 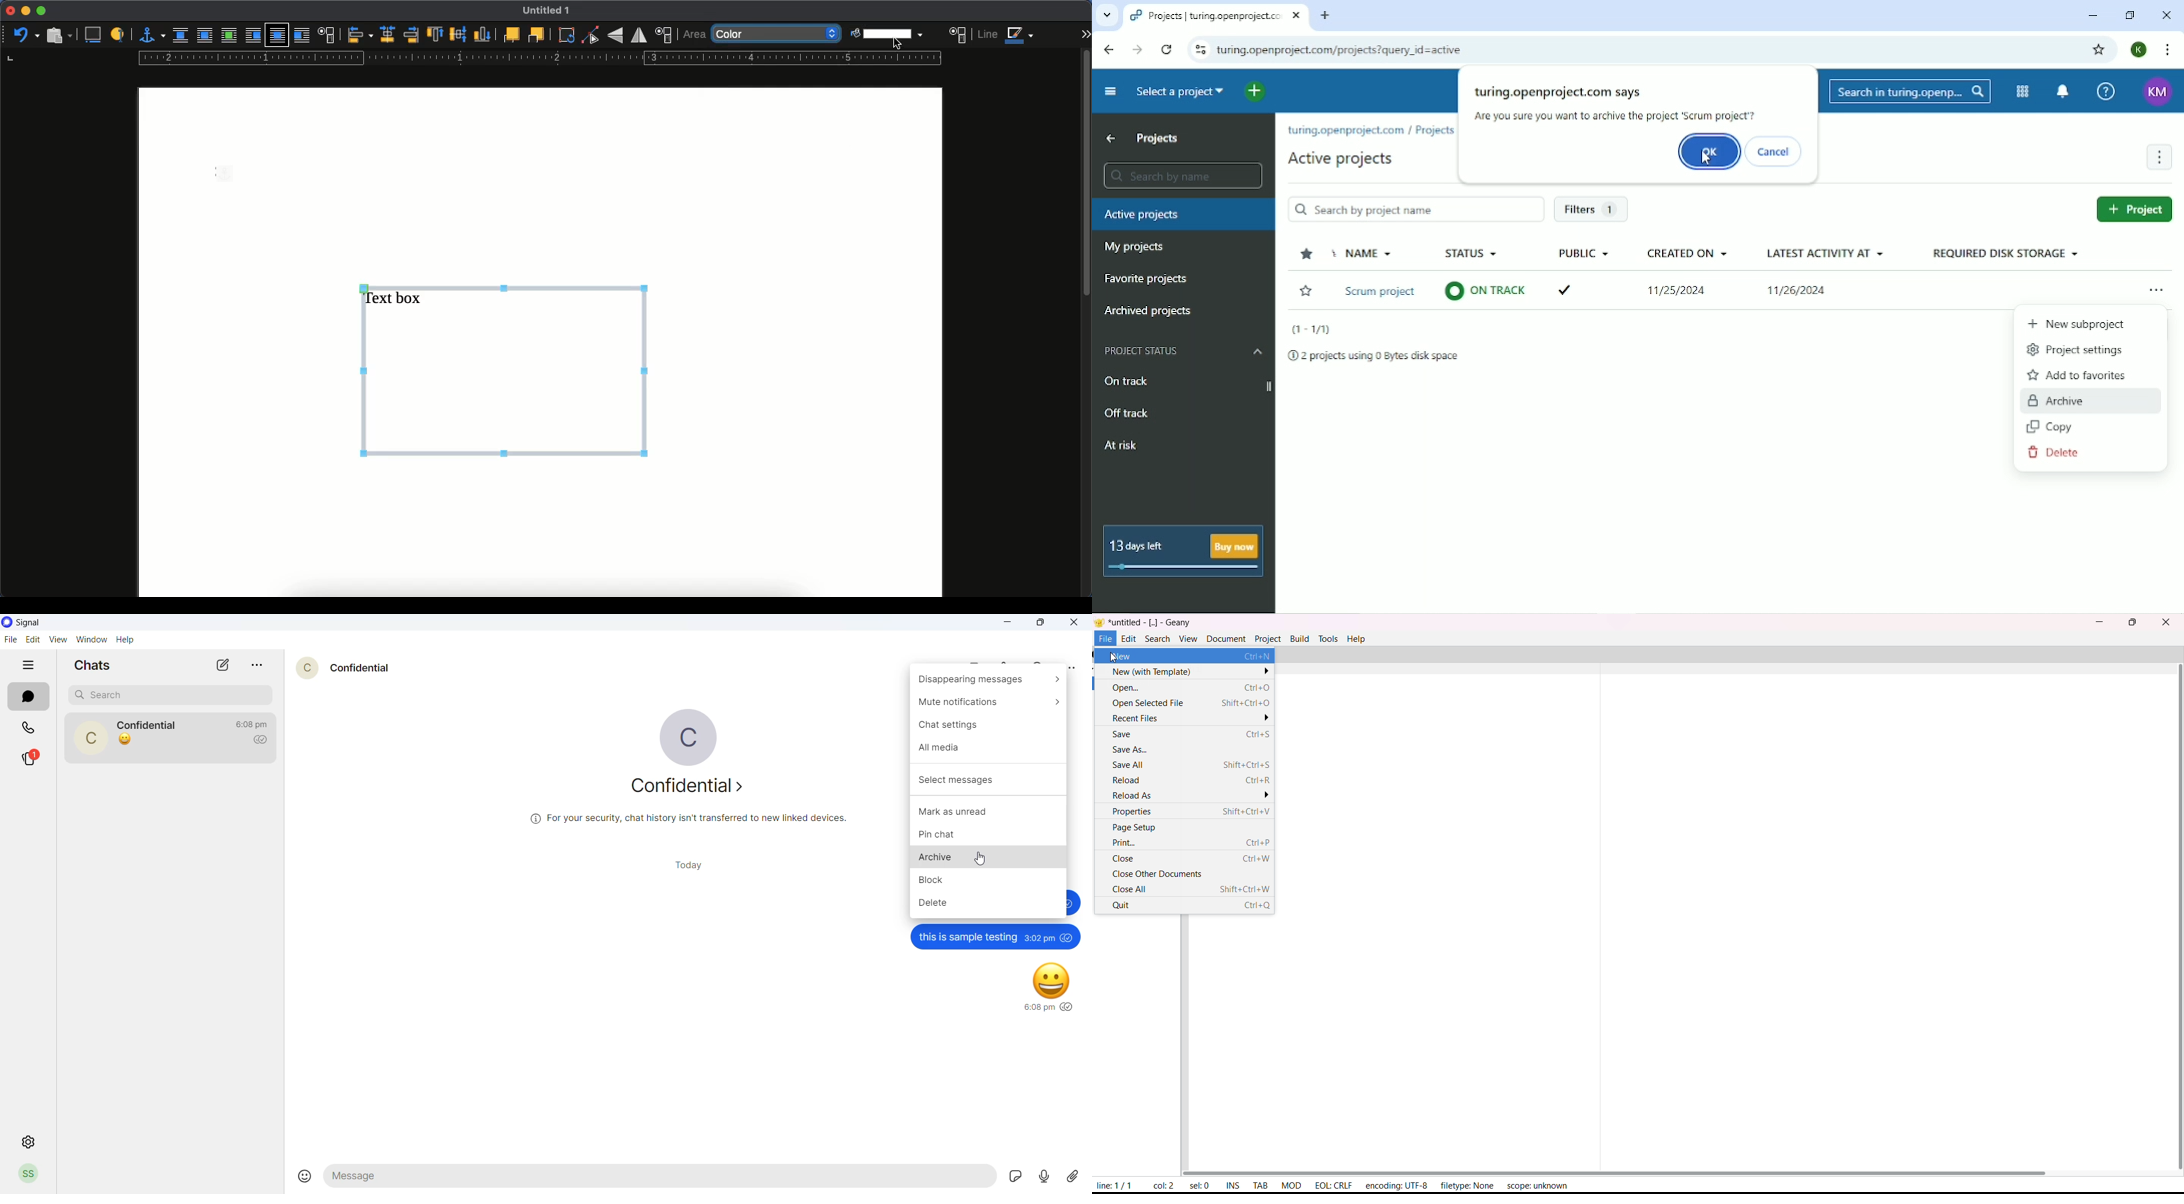 What do you see at coordinates (28, 663) in the screenshot?
I see `hide` at bounding box center [28, 663].